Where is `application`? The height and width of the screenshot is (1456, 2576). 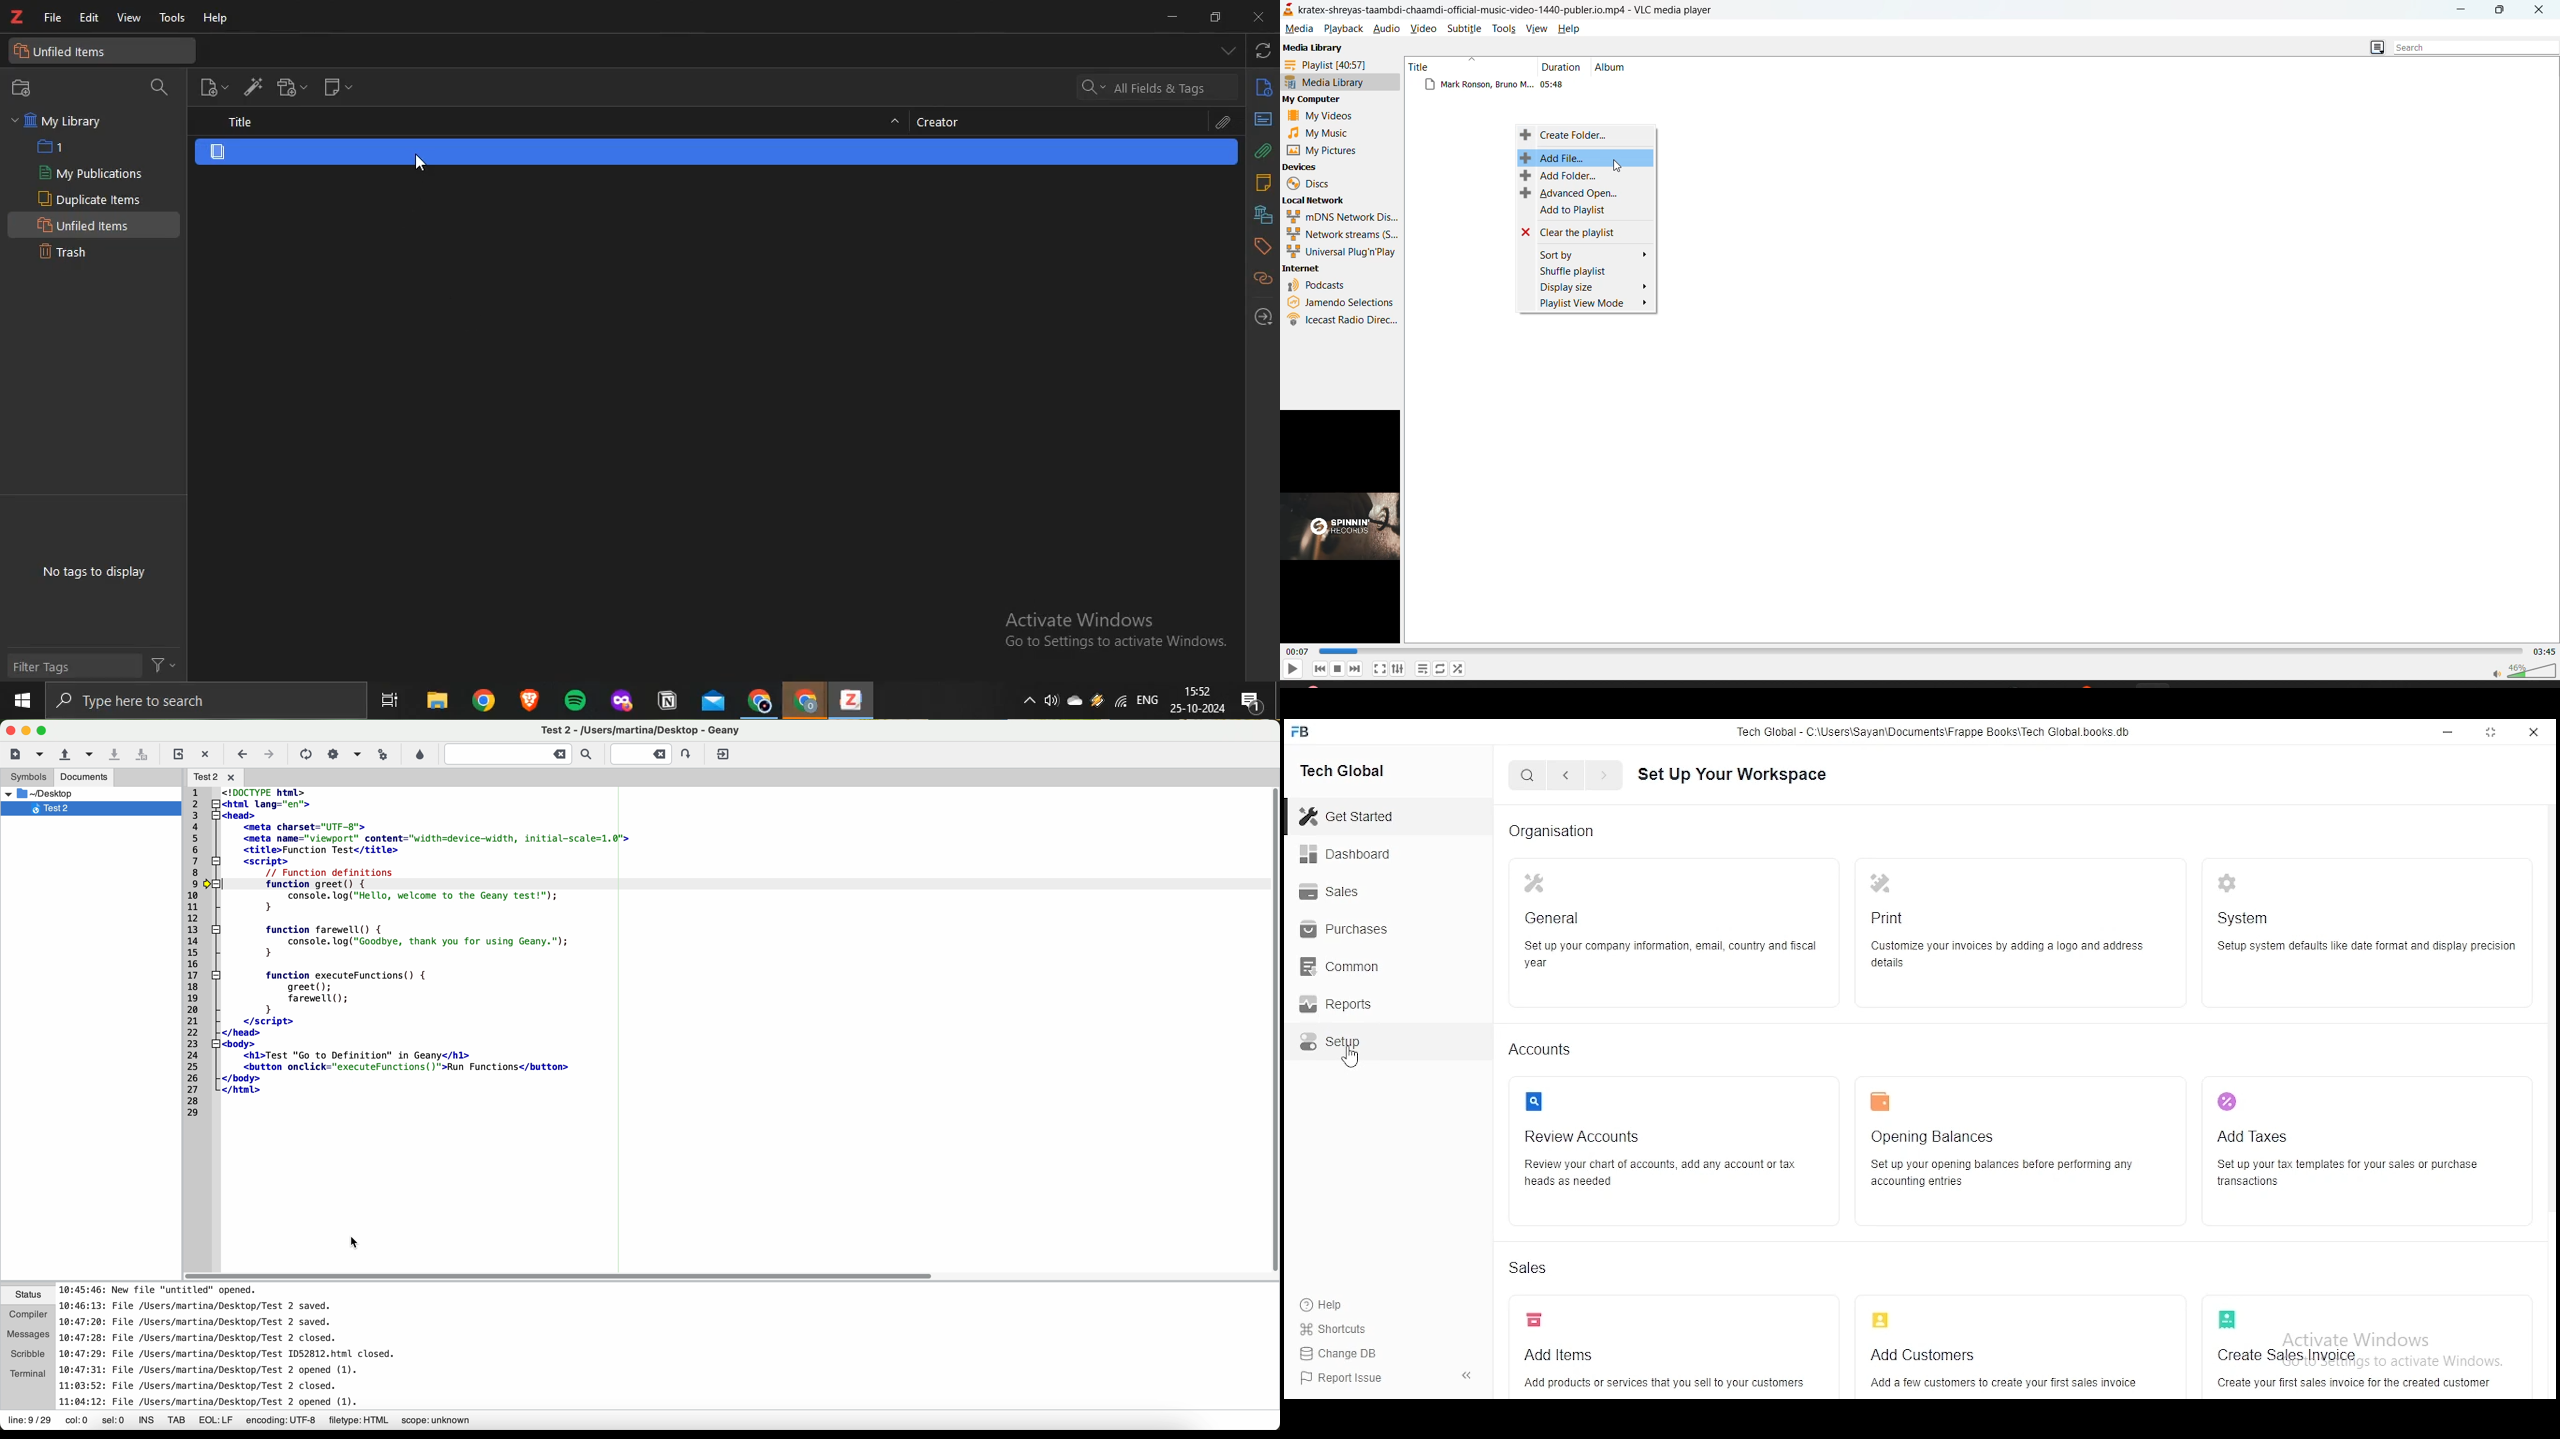 application is located at coordinates (670, 702).